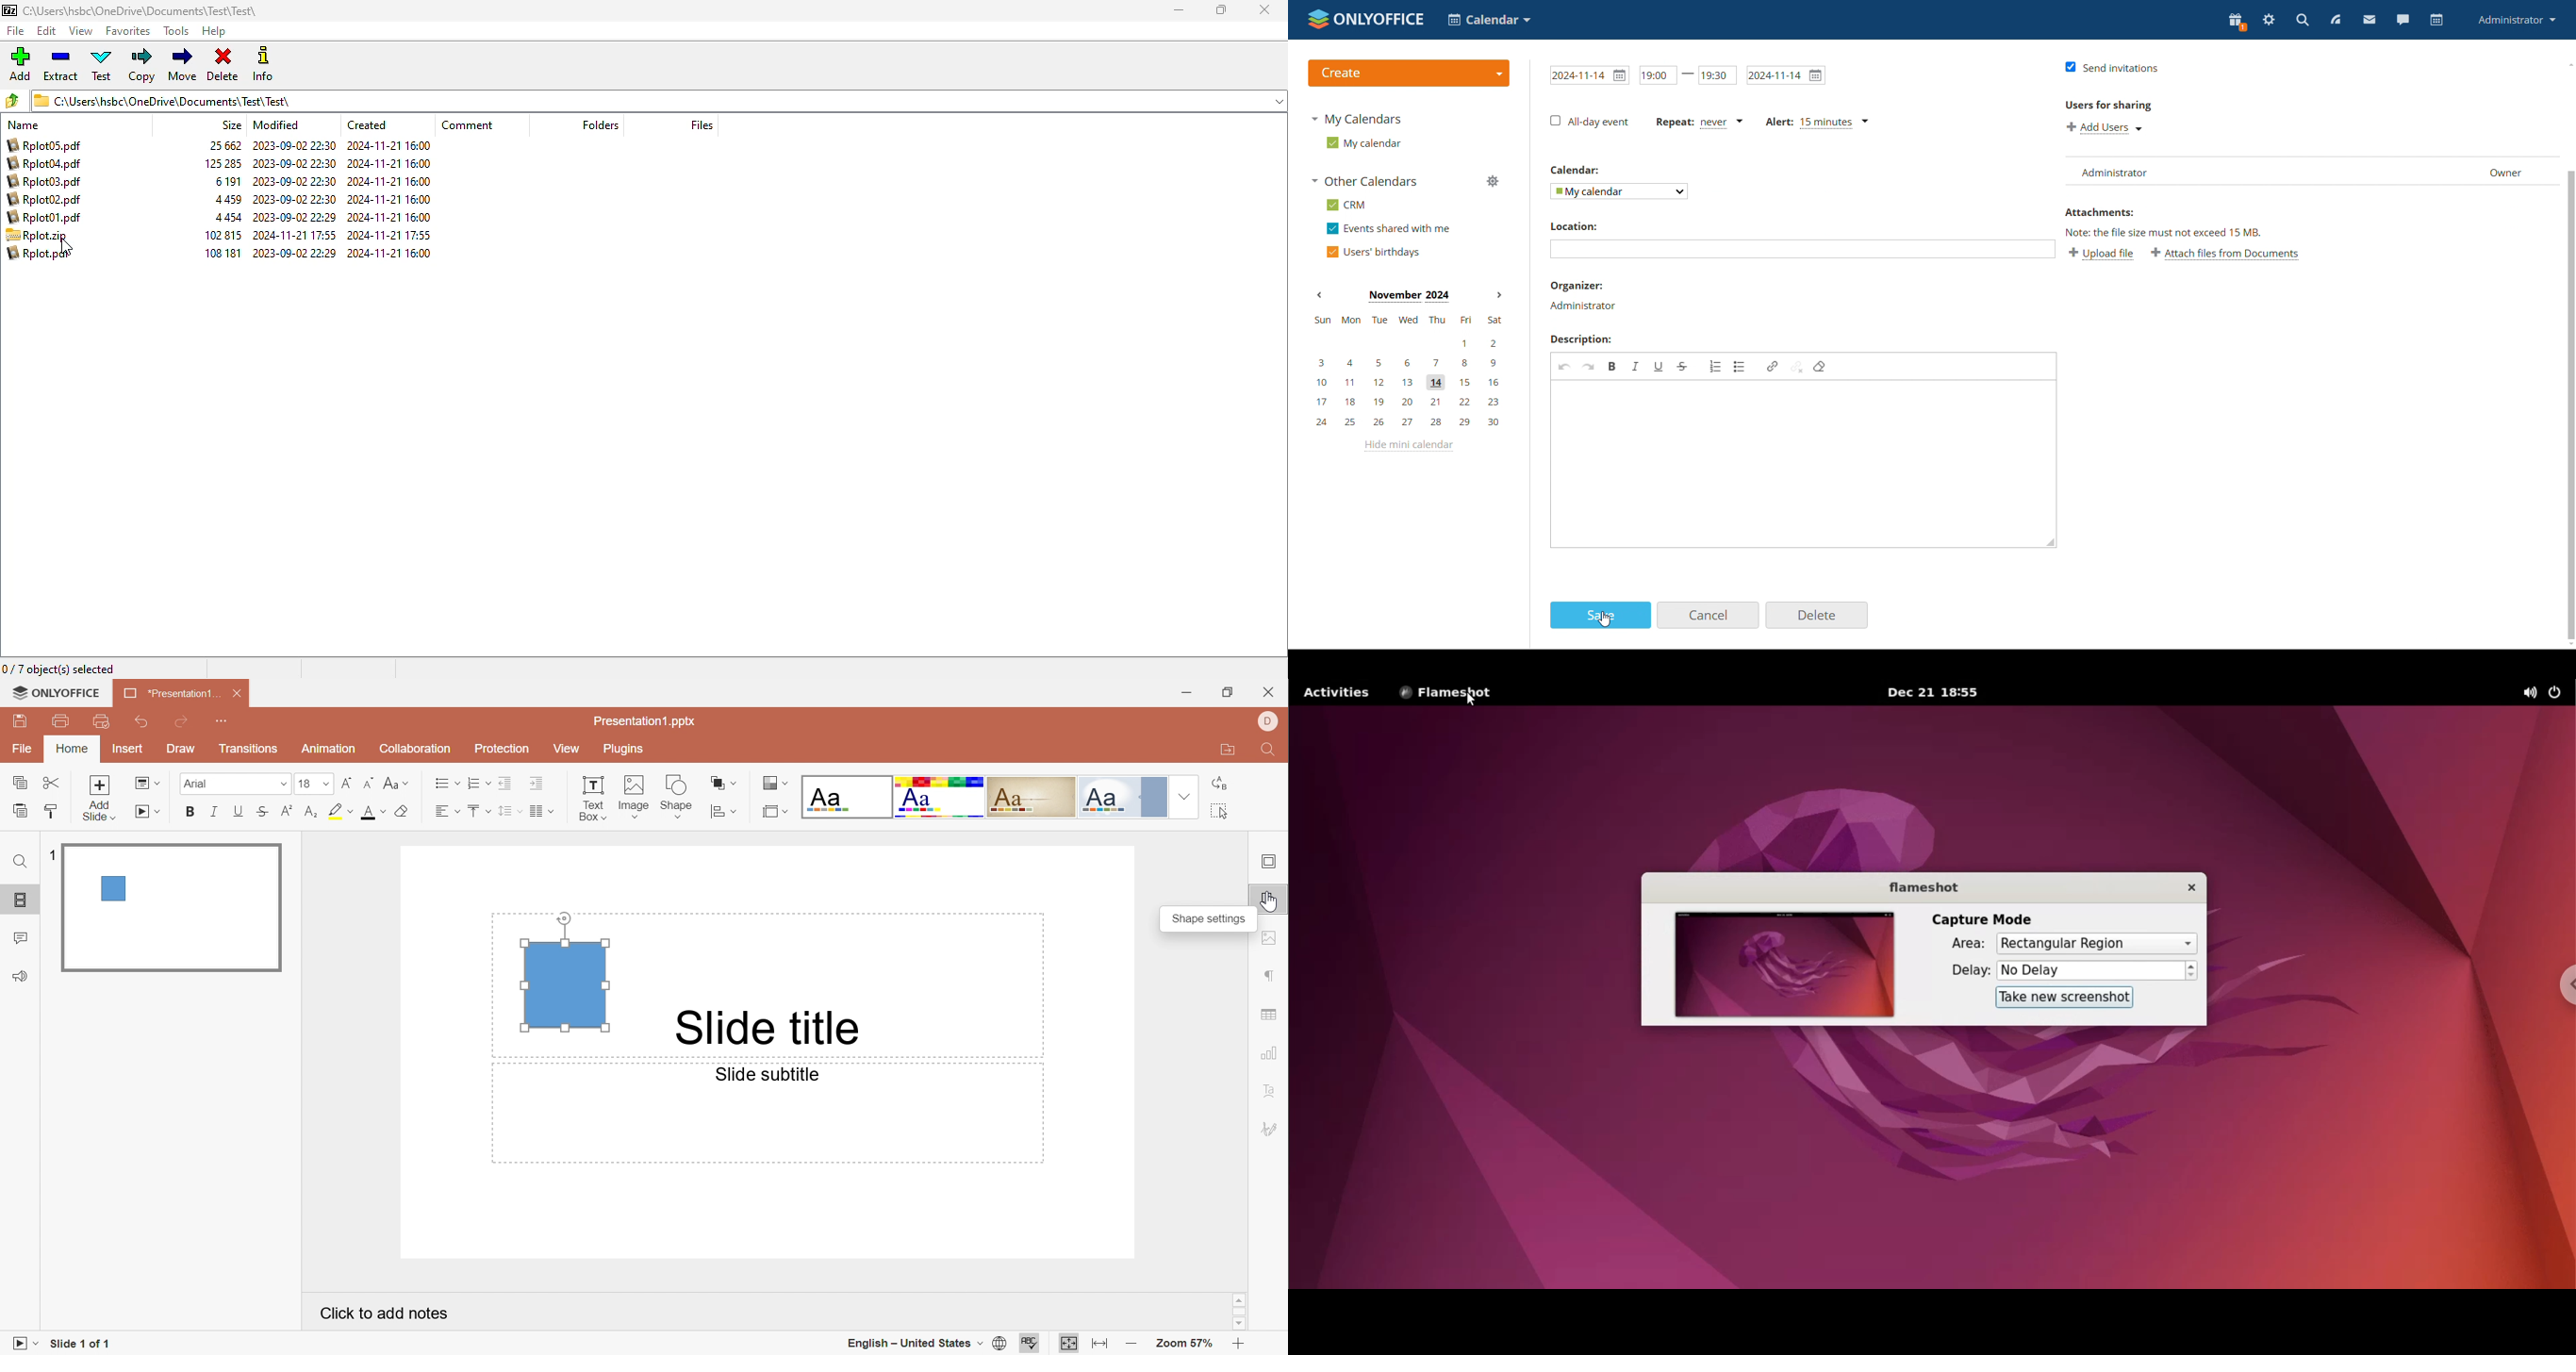 The image size is (2576, 1372). What do you see at coordinates (2528, 692) in the screenshot?
I see `sound options` at bounding box center [2528, 692].